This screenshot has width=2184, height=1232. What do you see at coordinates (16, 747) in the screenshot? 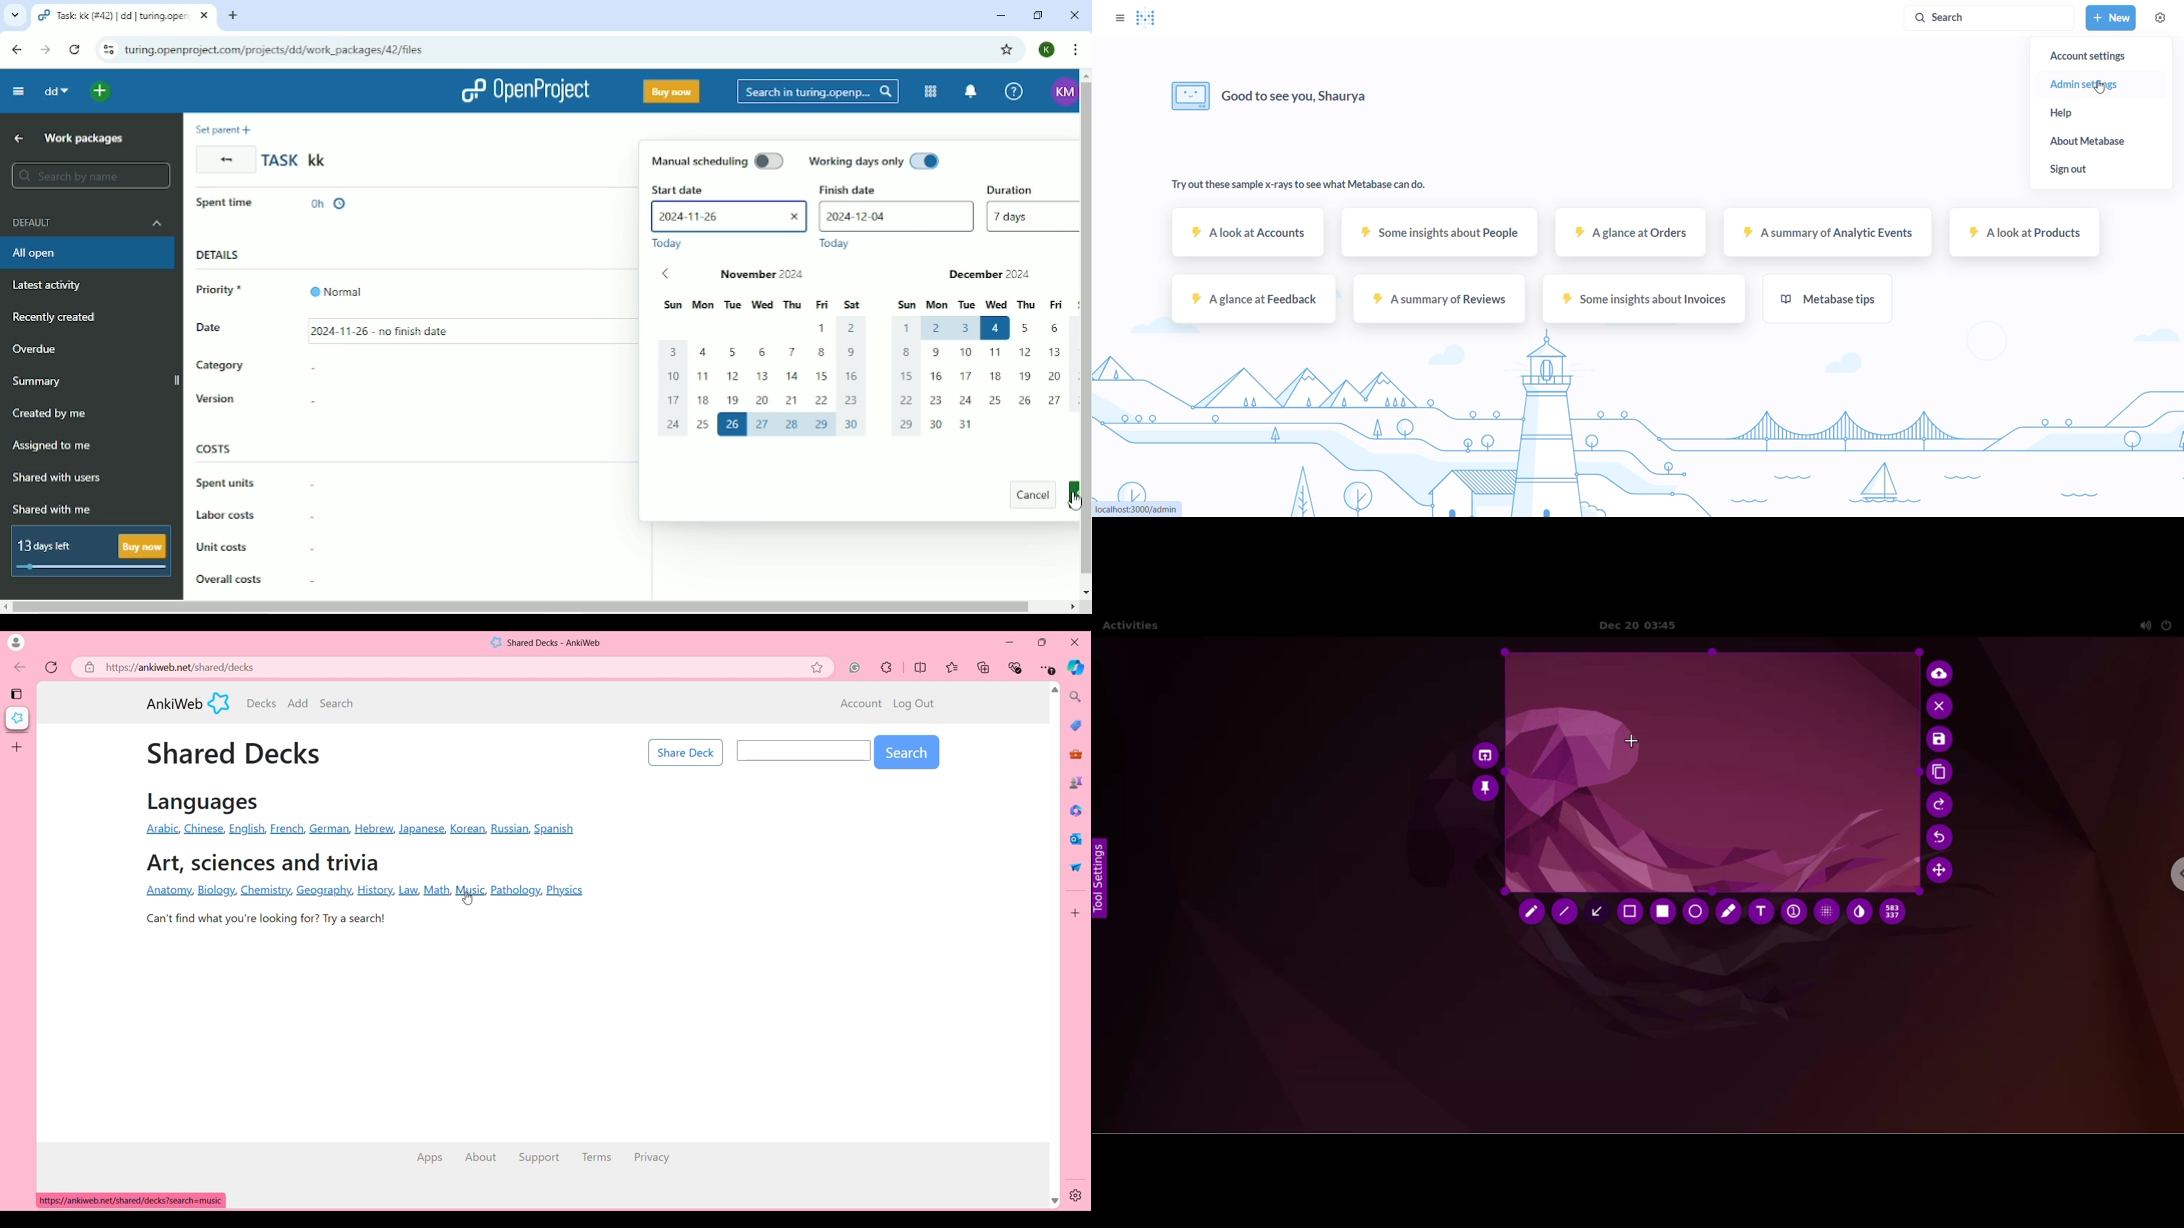
I see `Add tab` at bounding box center [16, 747].